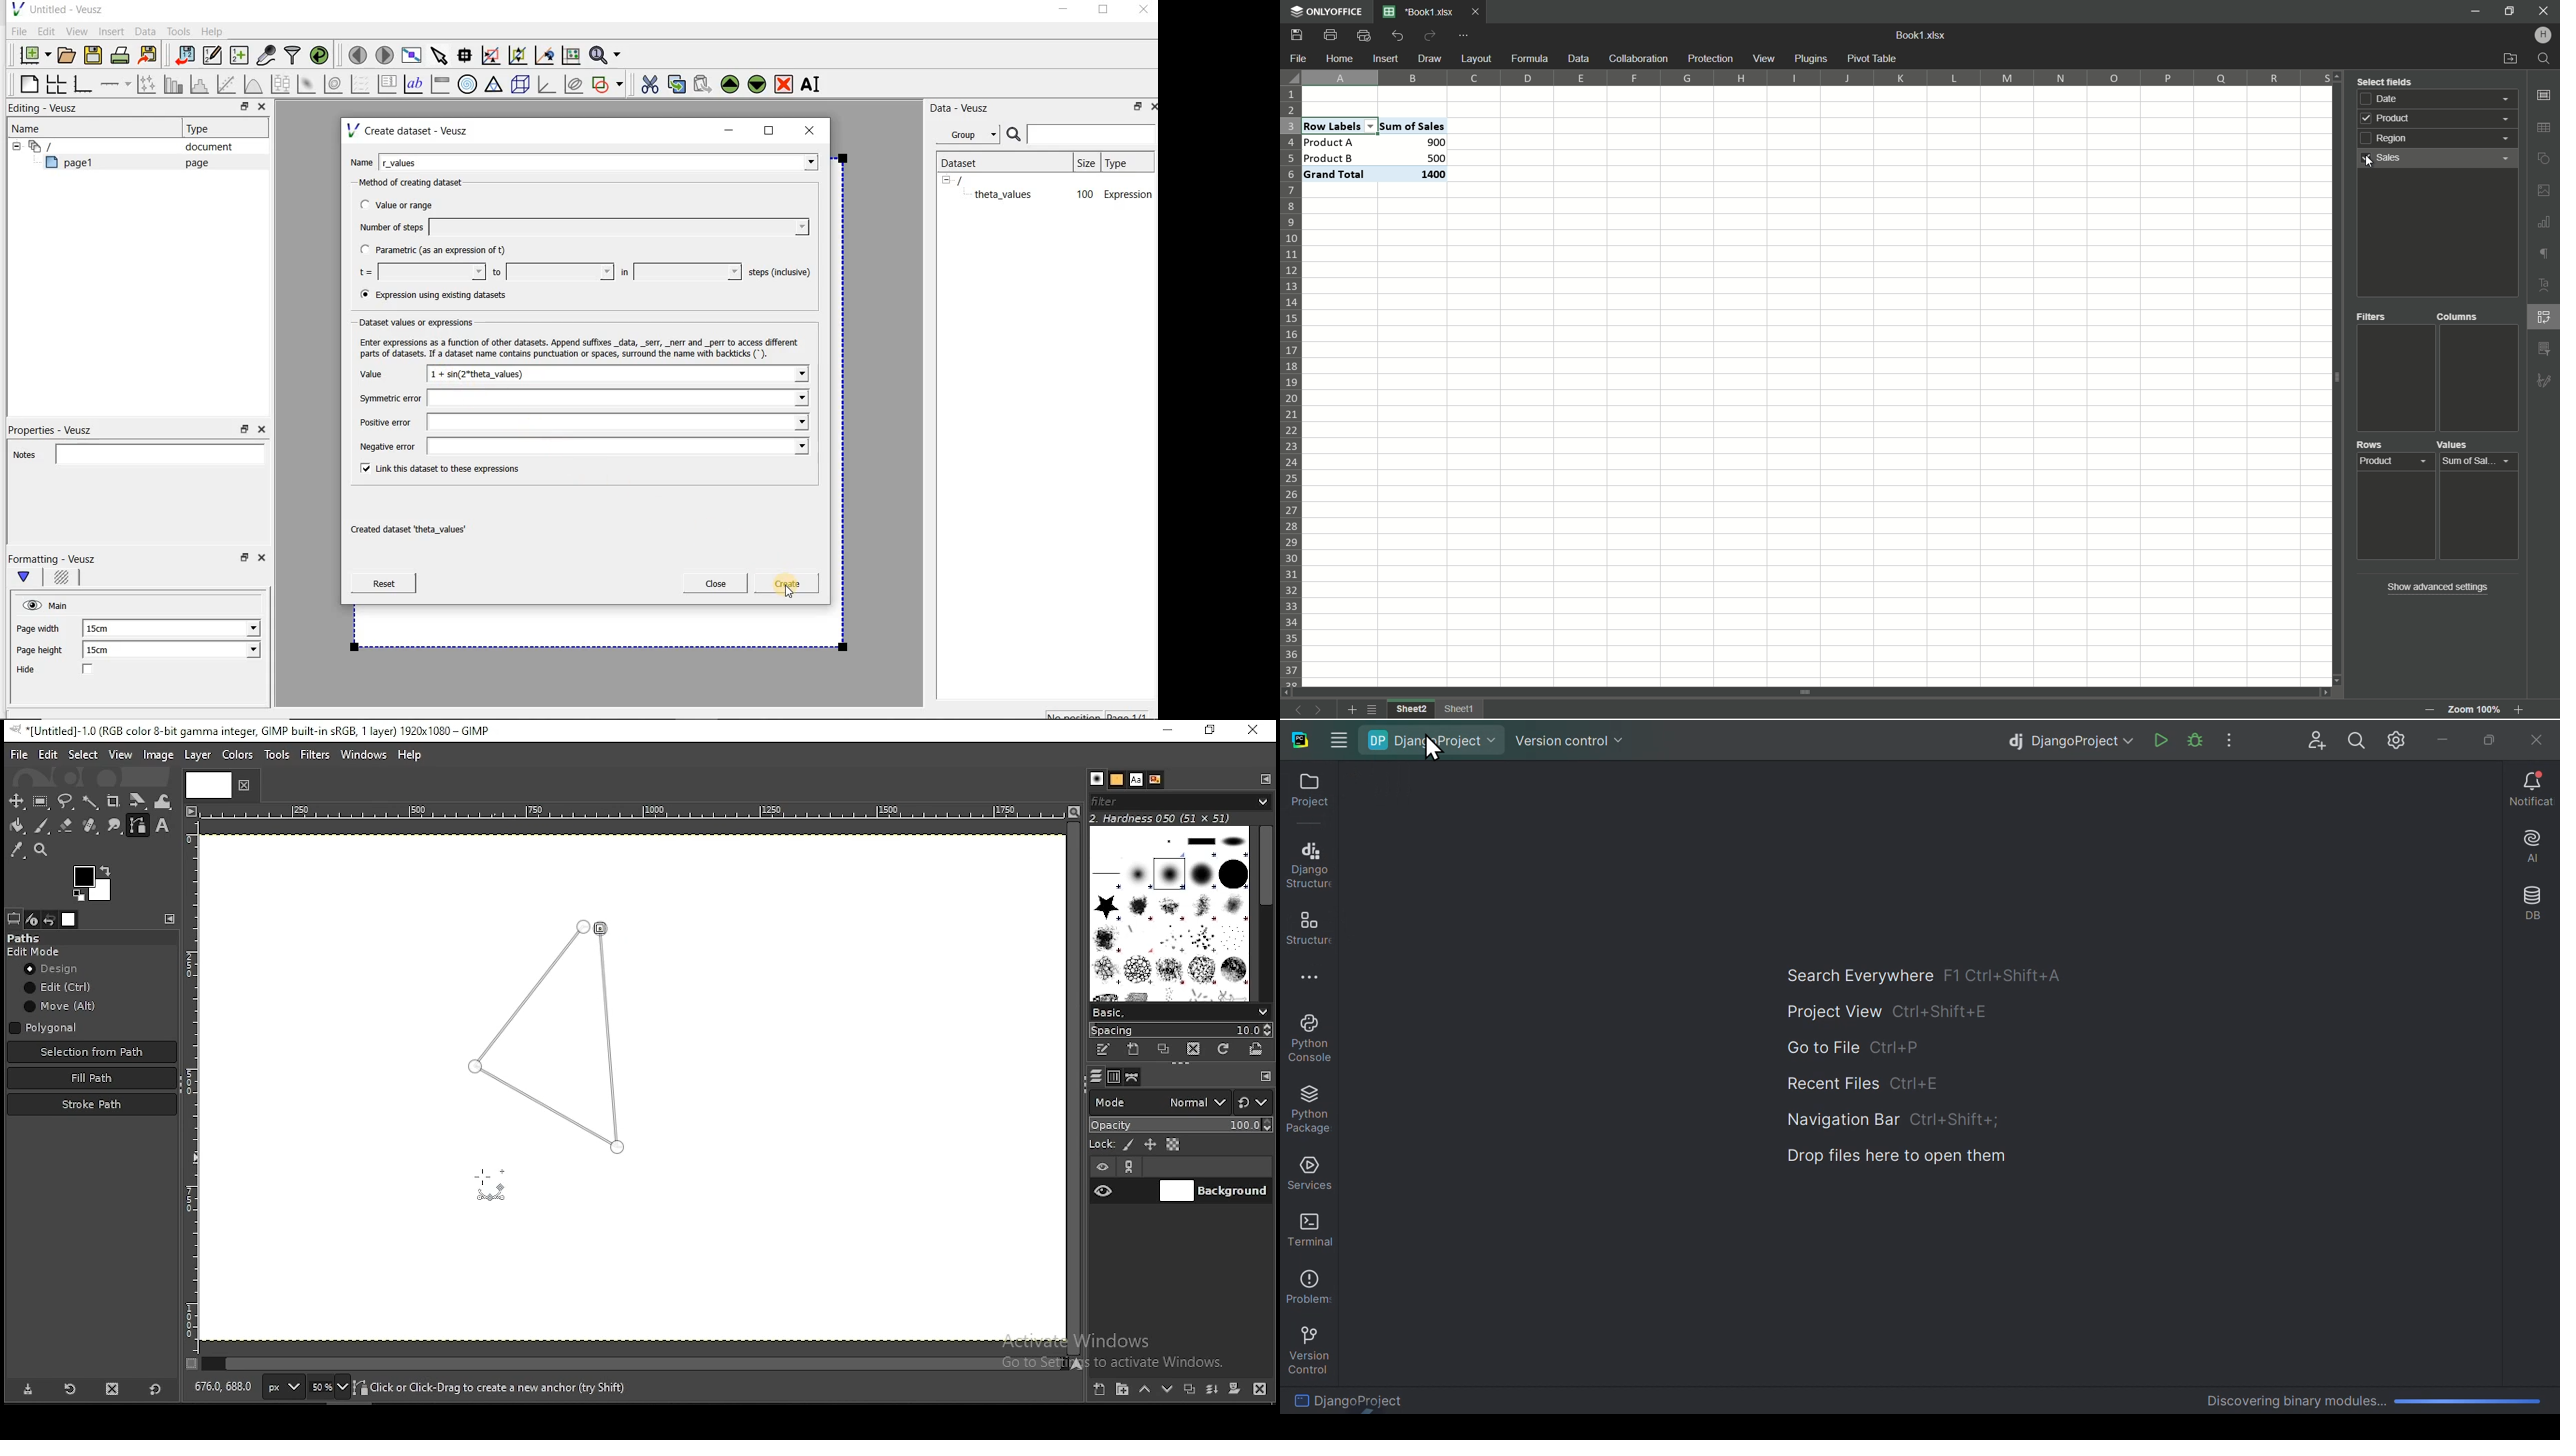  I want to click on text art, so click(2545, 285).